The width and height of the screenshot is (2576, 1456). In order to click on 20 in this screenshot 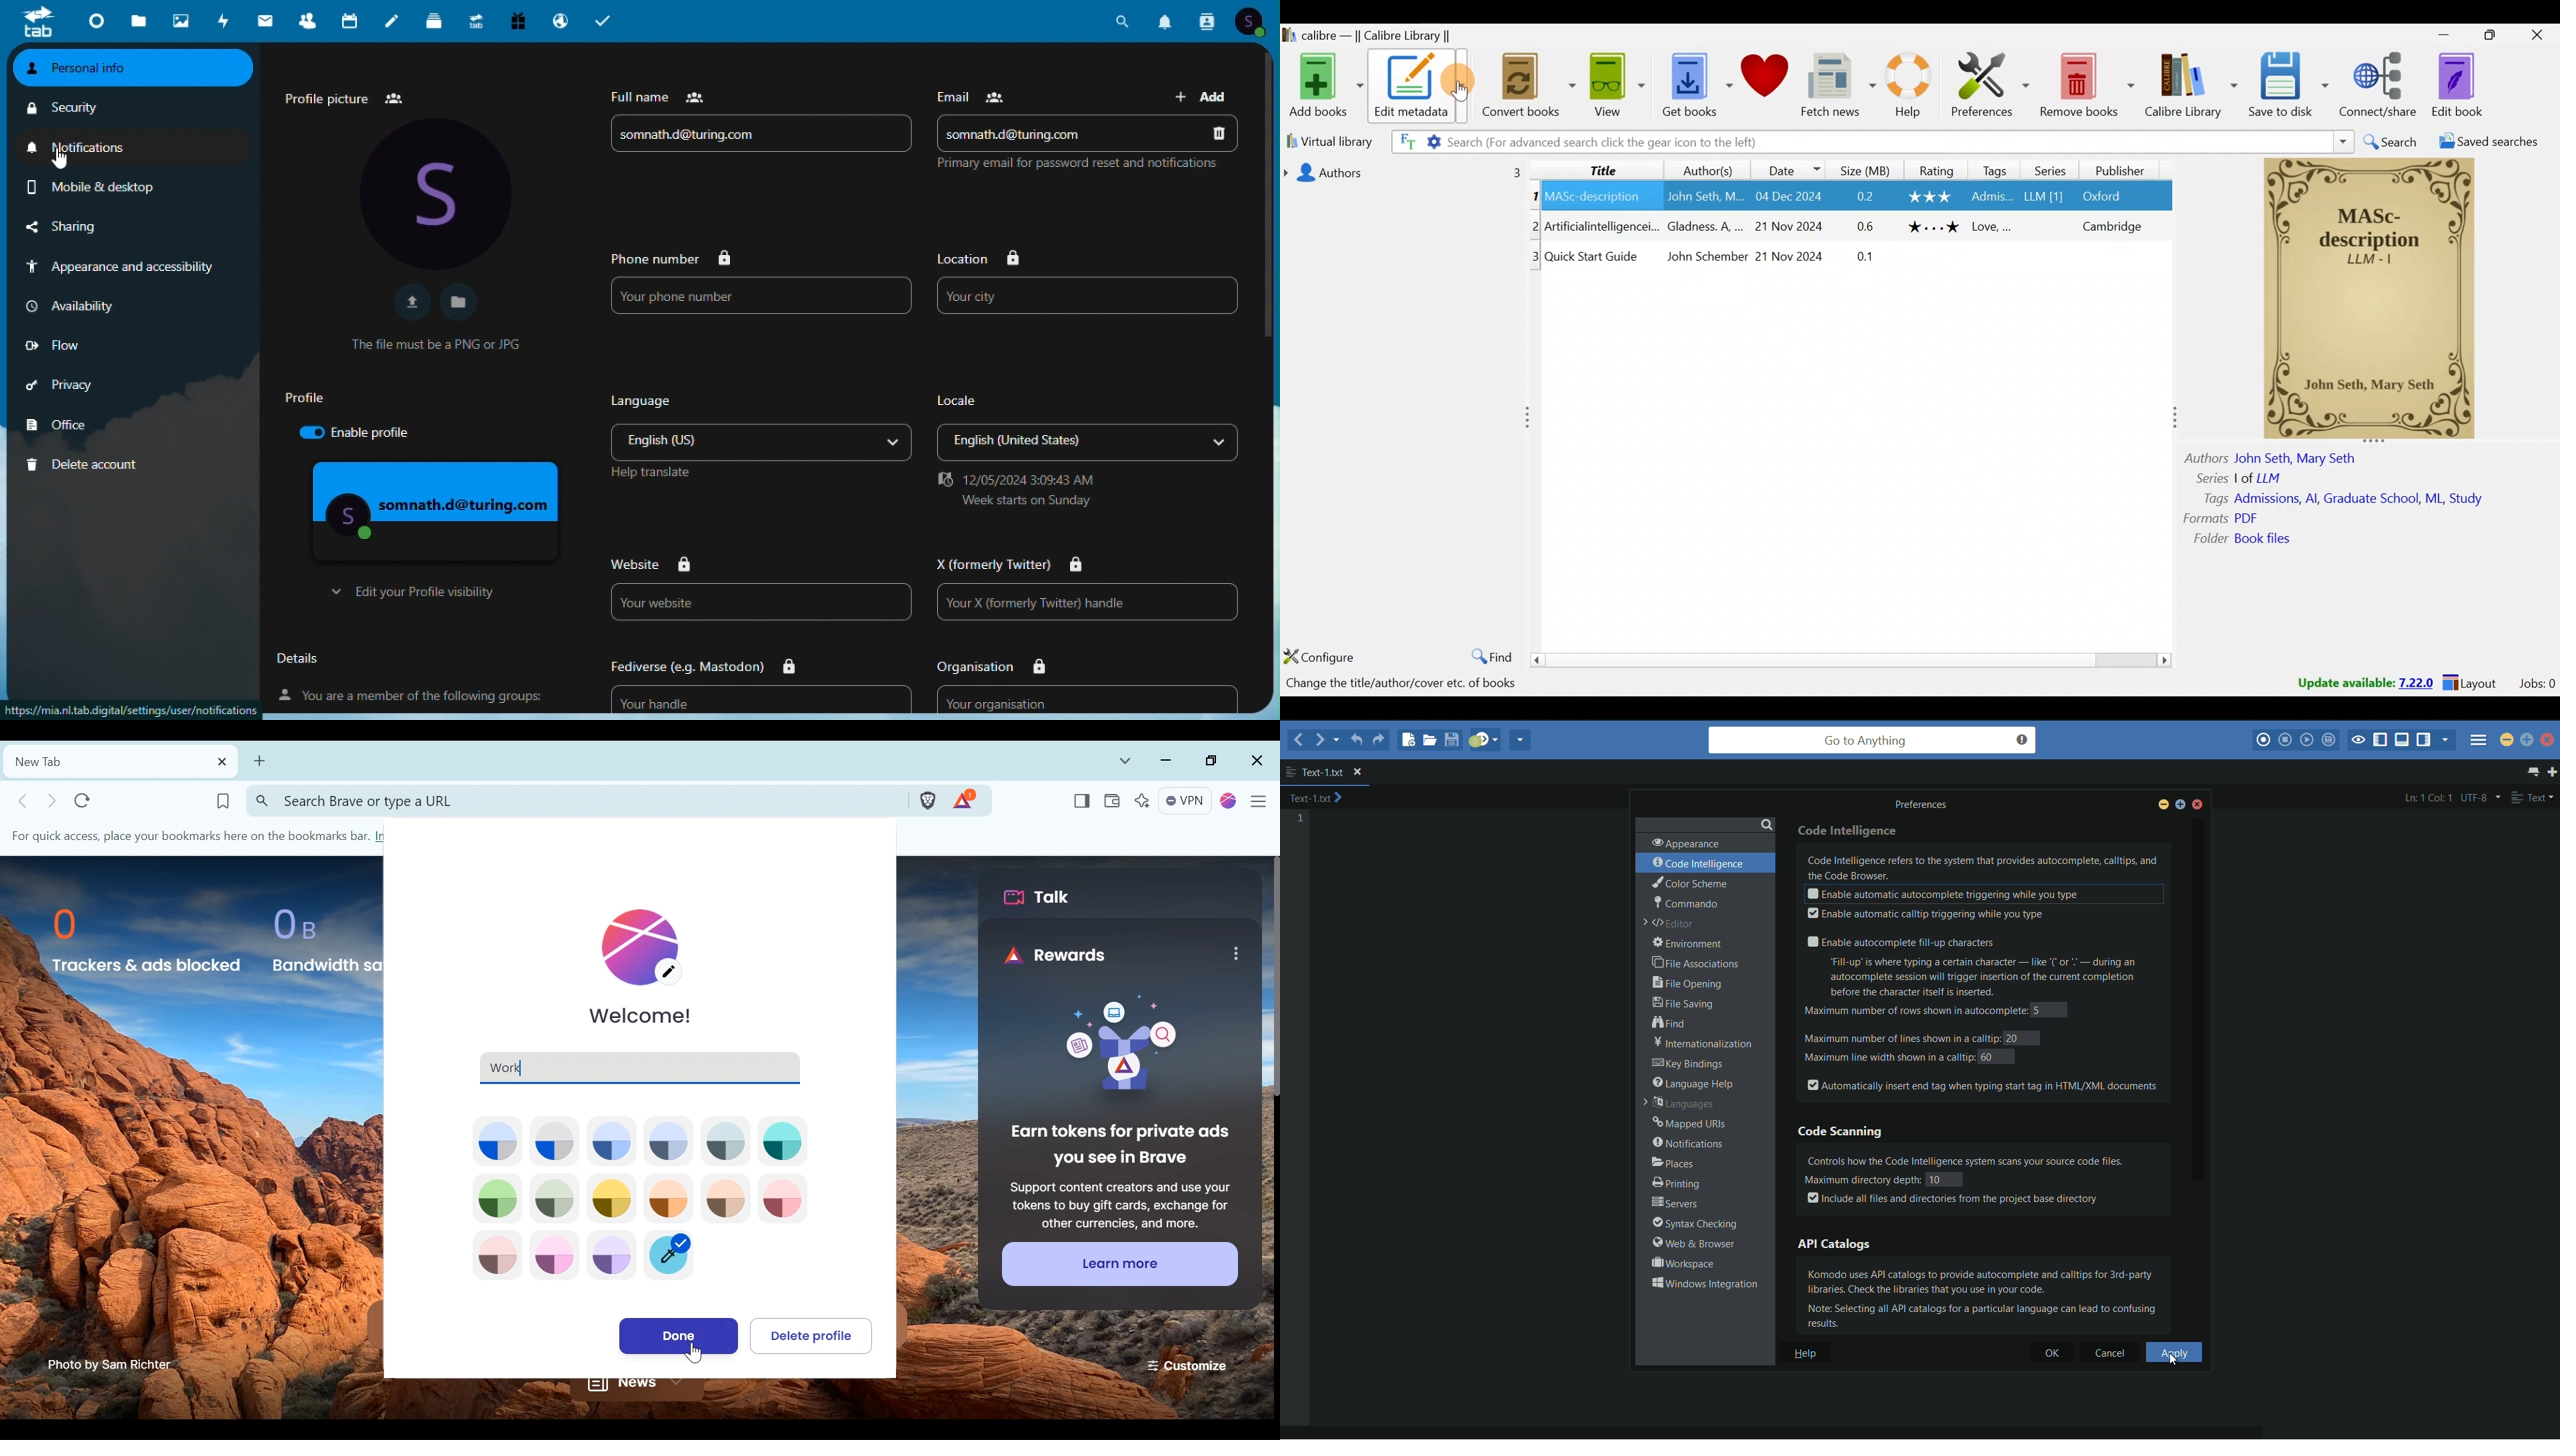, I will do `click(2013, 1039)`.